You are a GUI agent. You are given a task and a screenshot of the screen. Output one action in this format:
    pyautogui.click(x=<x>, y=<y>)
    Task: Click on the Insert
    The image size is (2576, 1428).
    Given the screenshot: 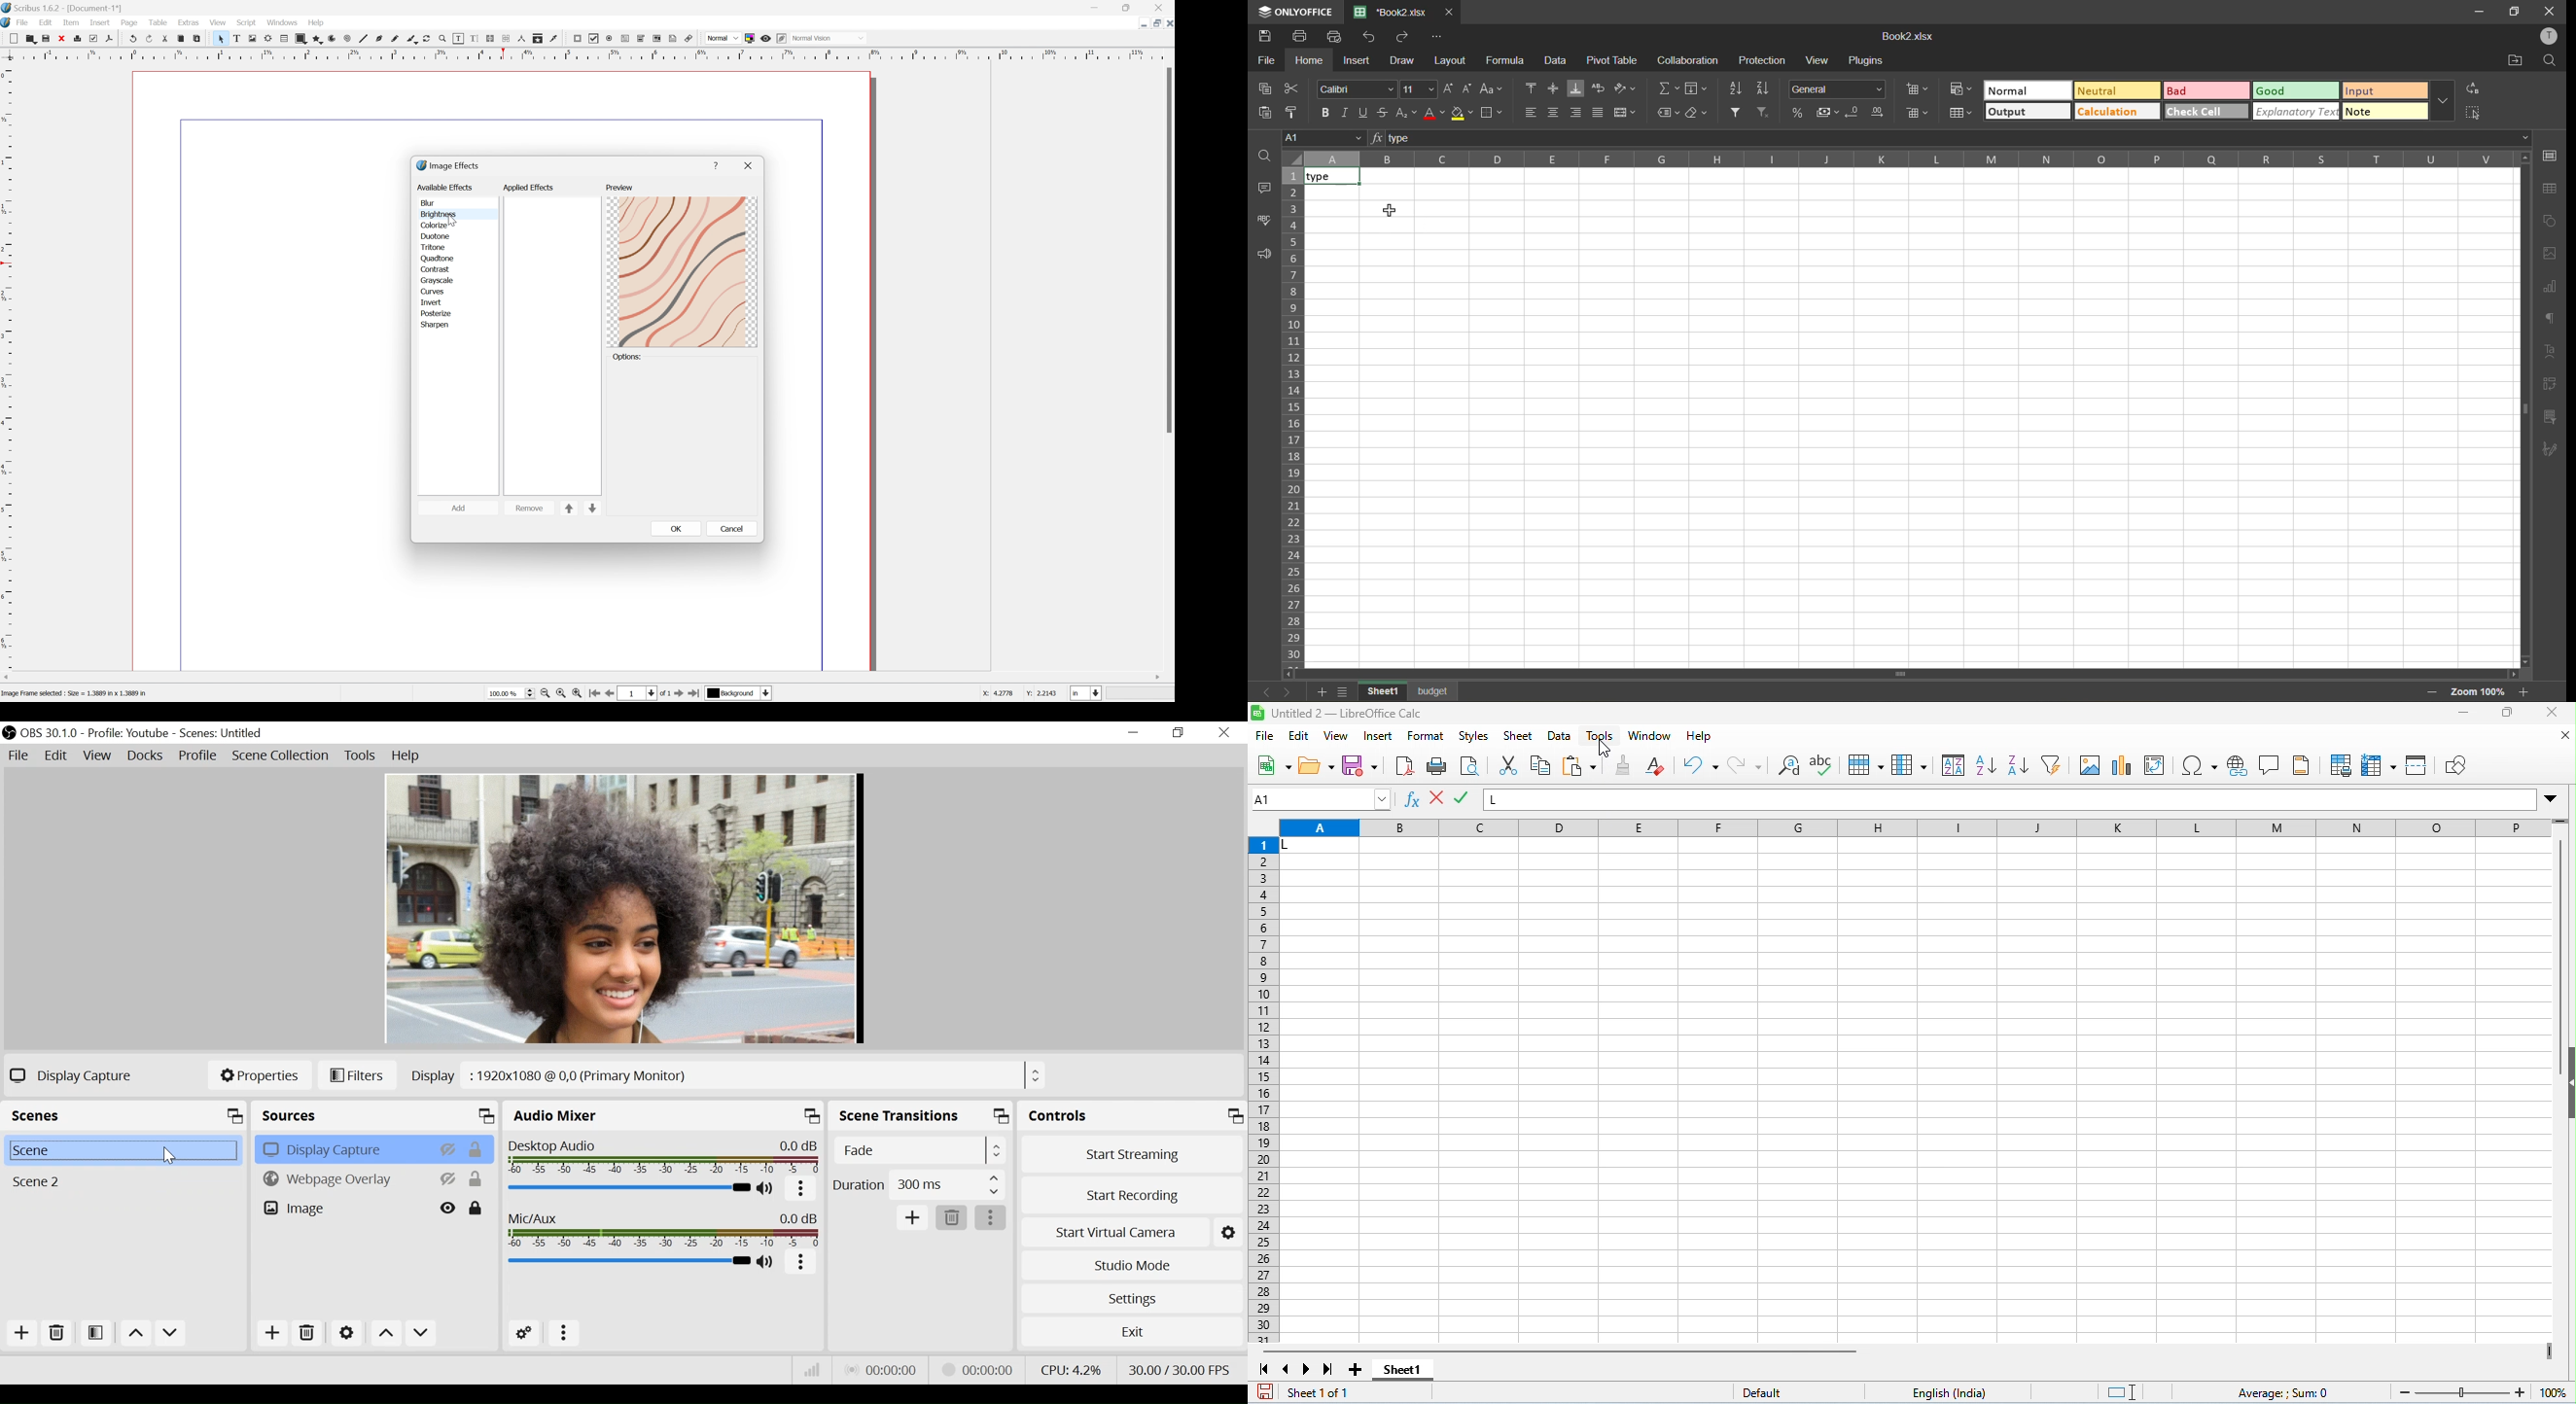 What is the action you would take?
    pyautogui.click(x=100, y=23)
    